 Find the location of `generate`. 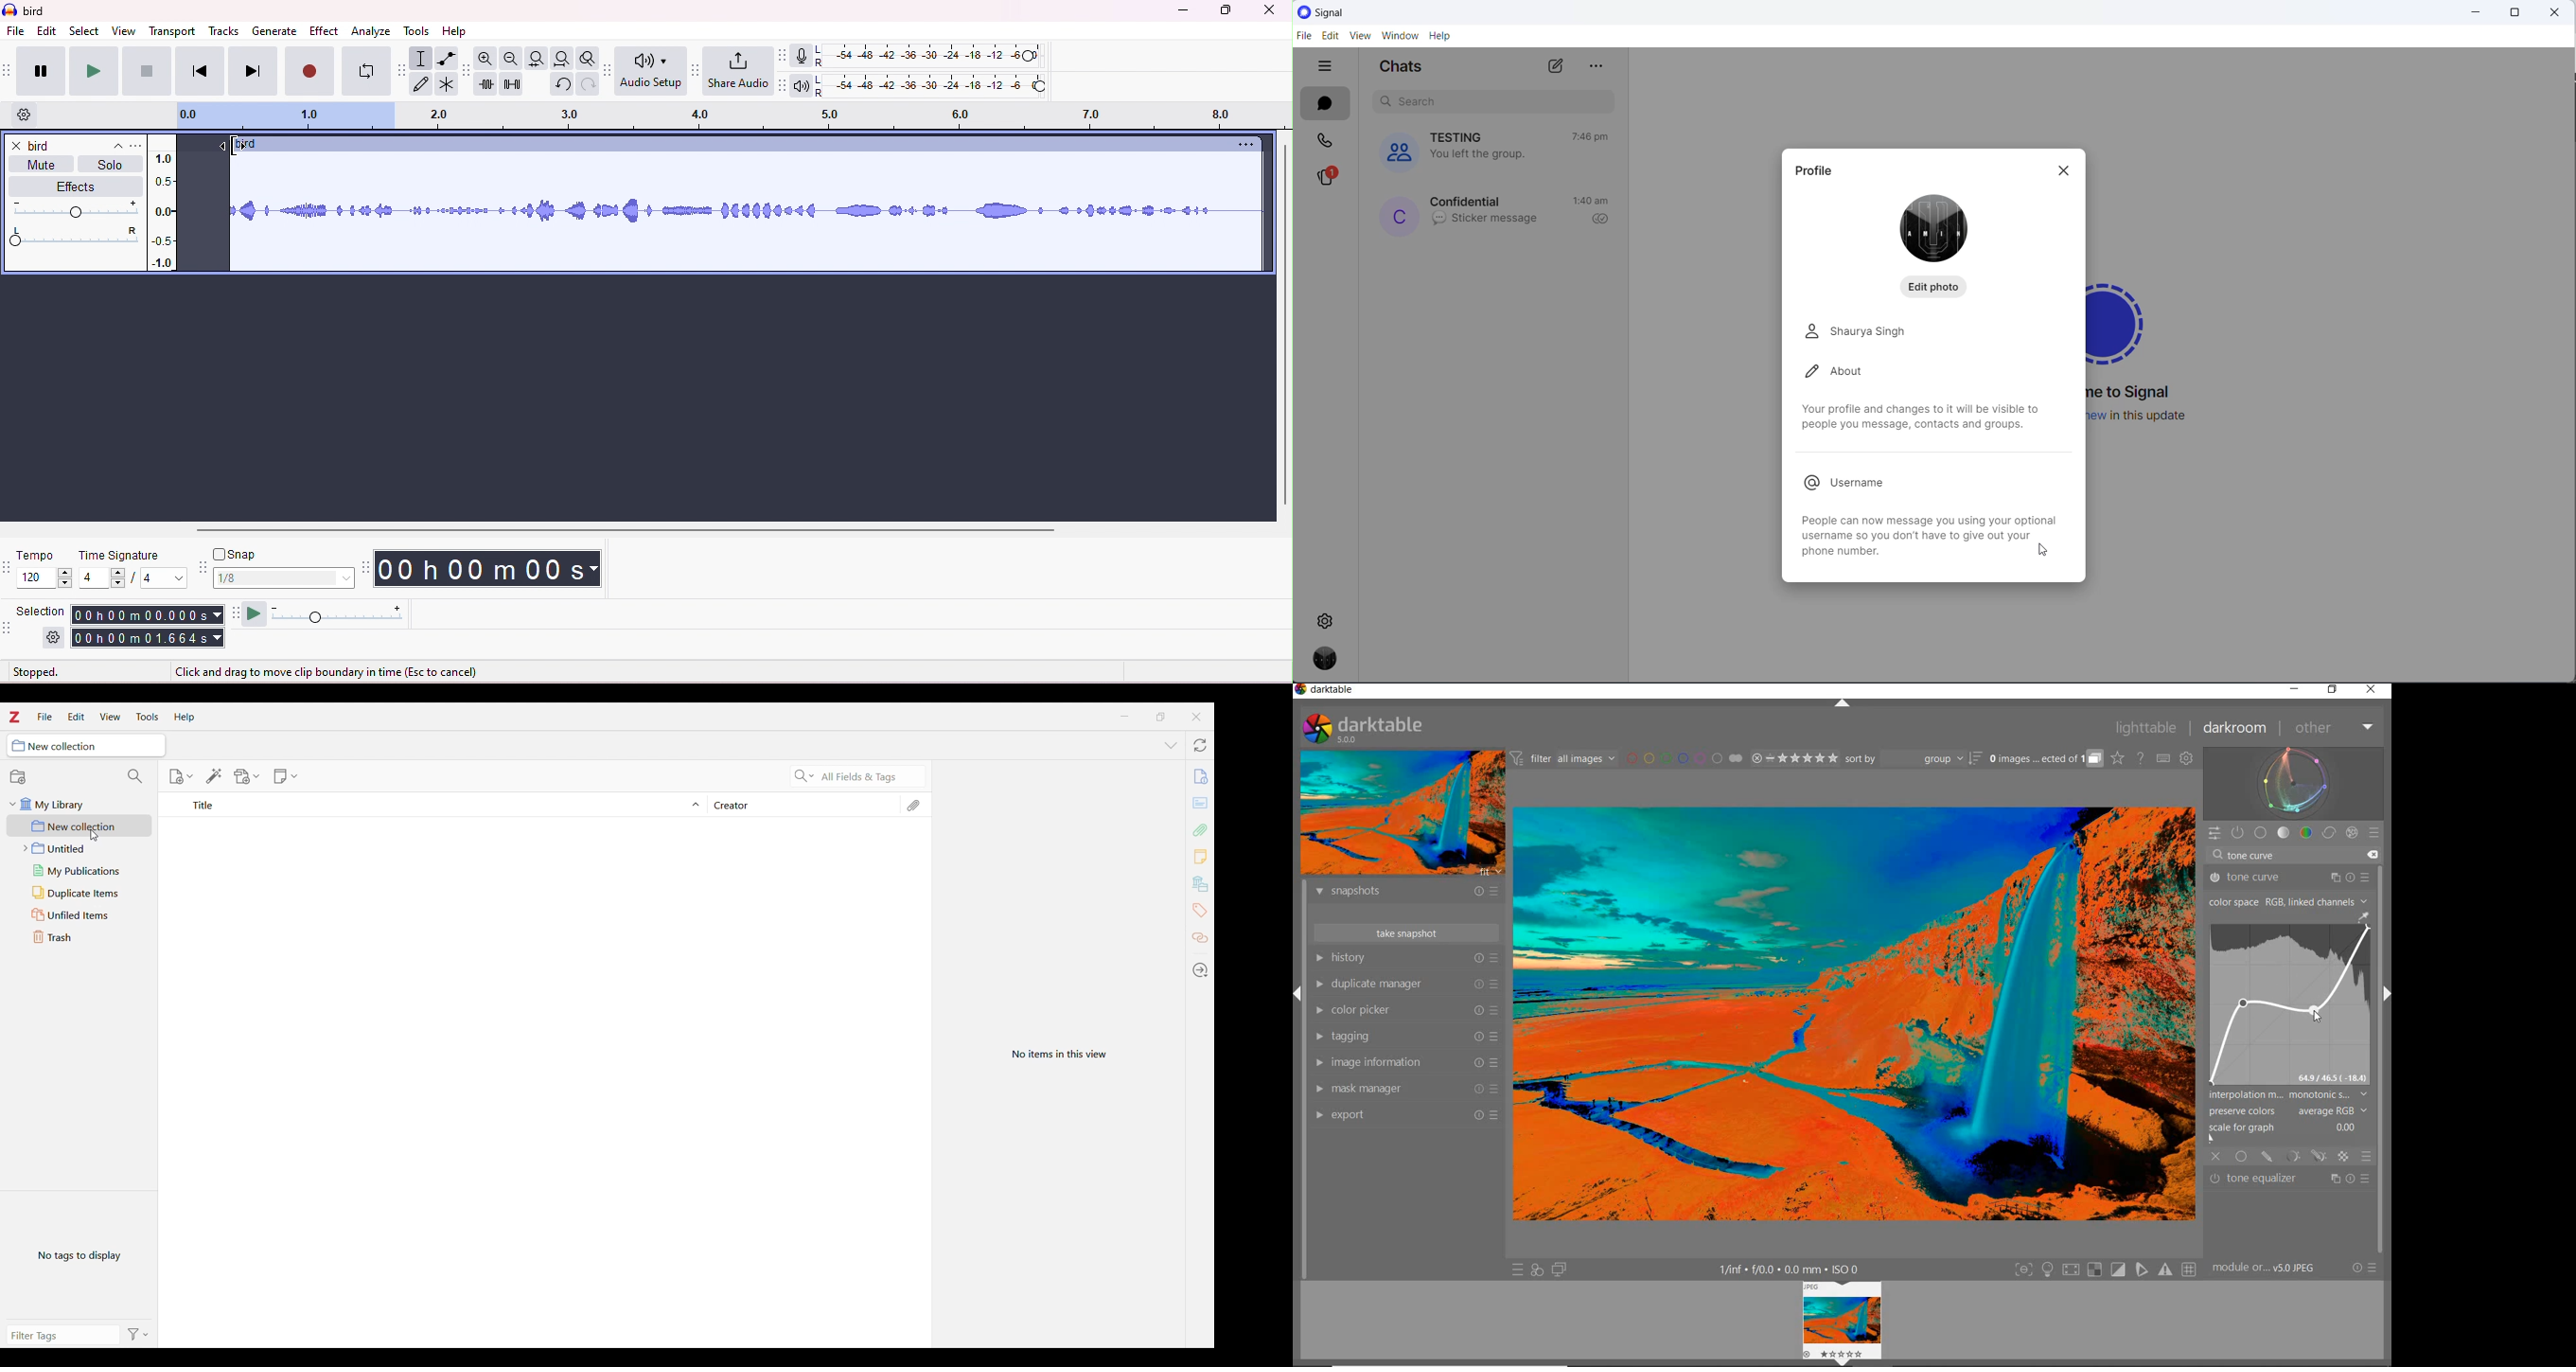

generate is located at coordinates (273, 31).